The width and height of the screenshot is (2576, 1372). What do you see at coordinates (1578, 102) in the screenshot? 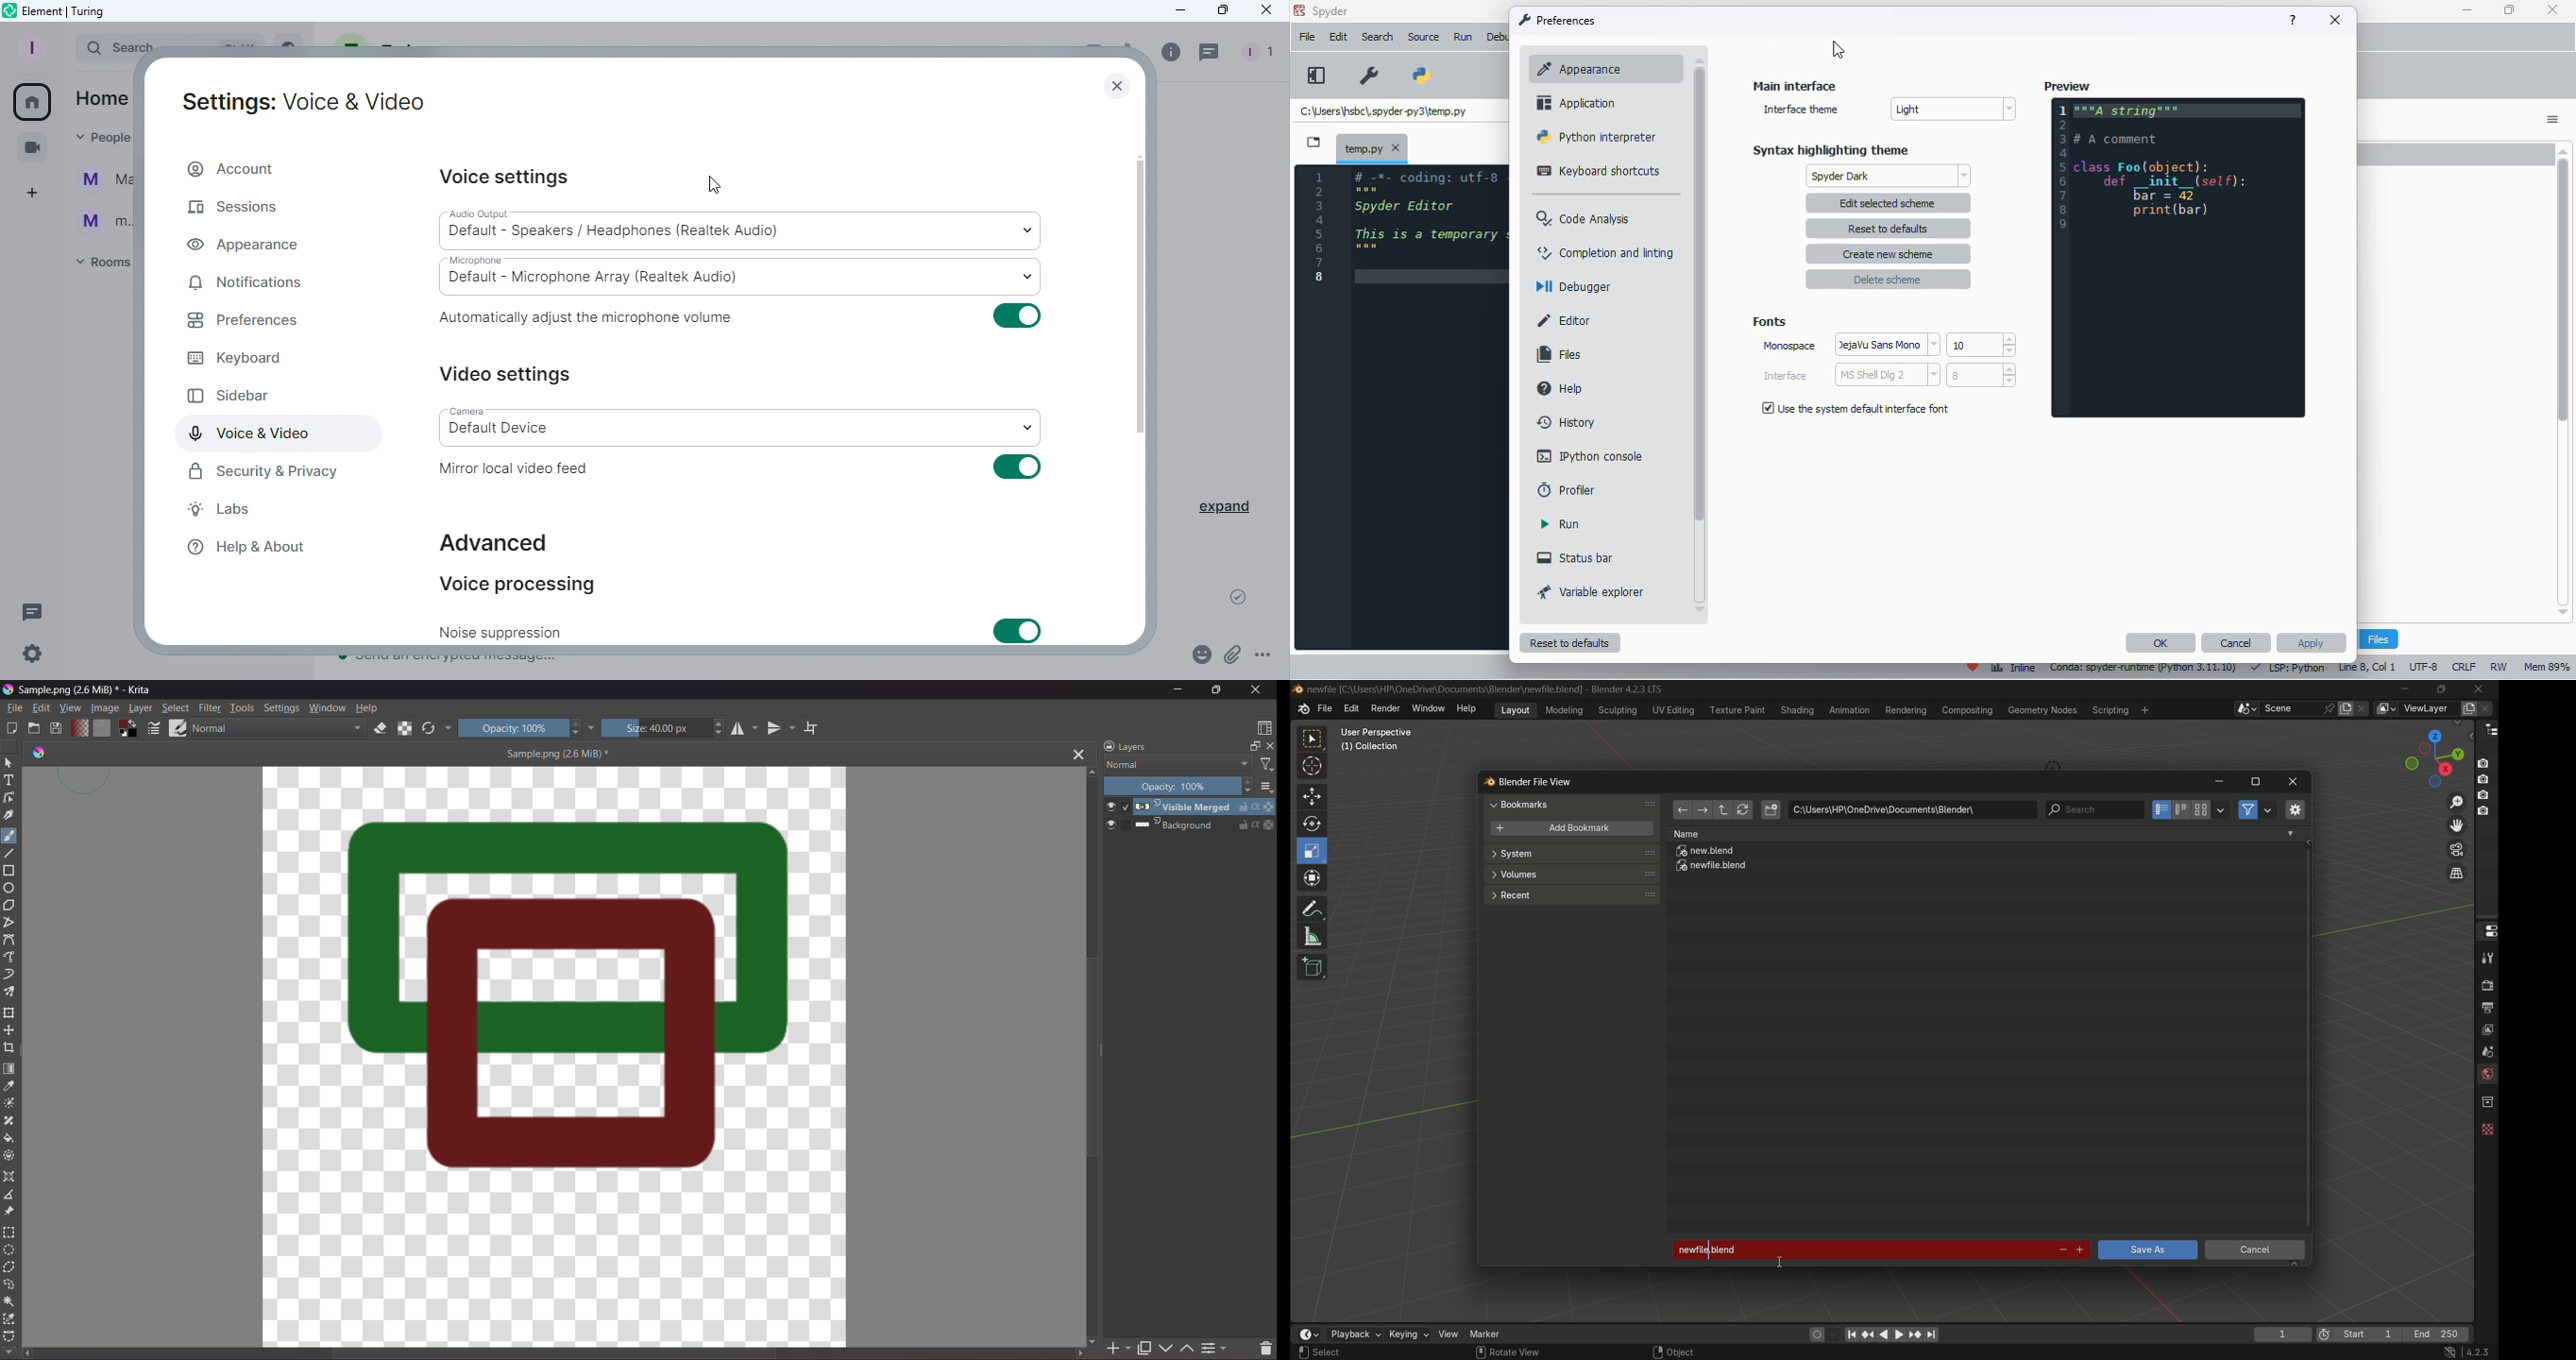
I see `application` at bounding box center [1578, 102].